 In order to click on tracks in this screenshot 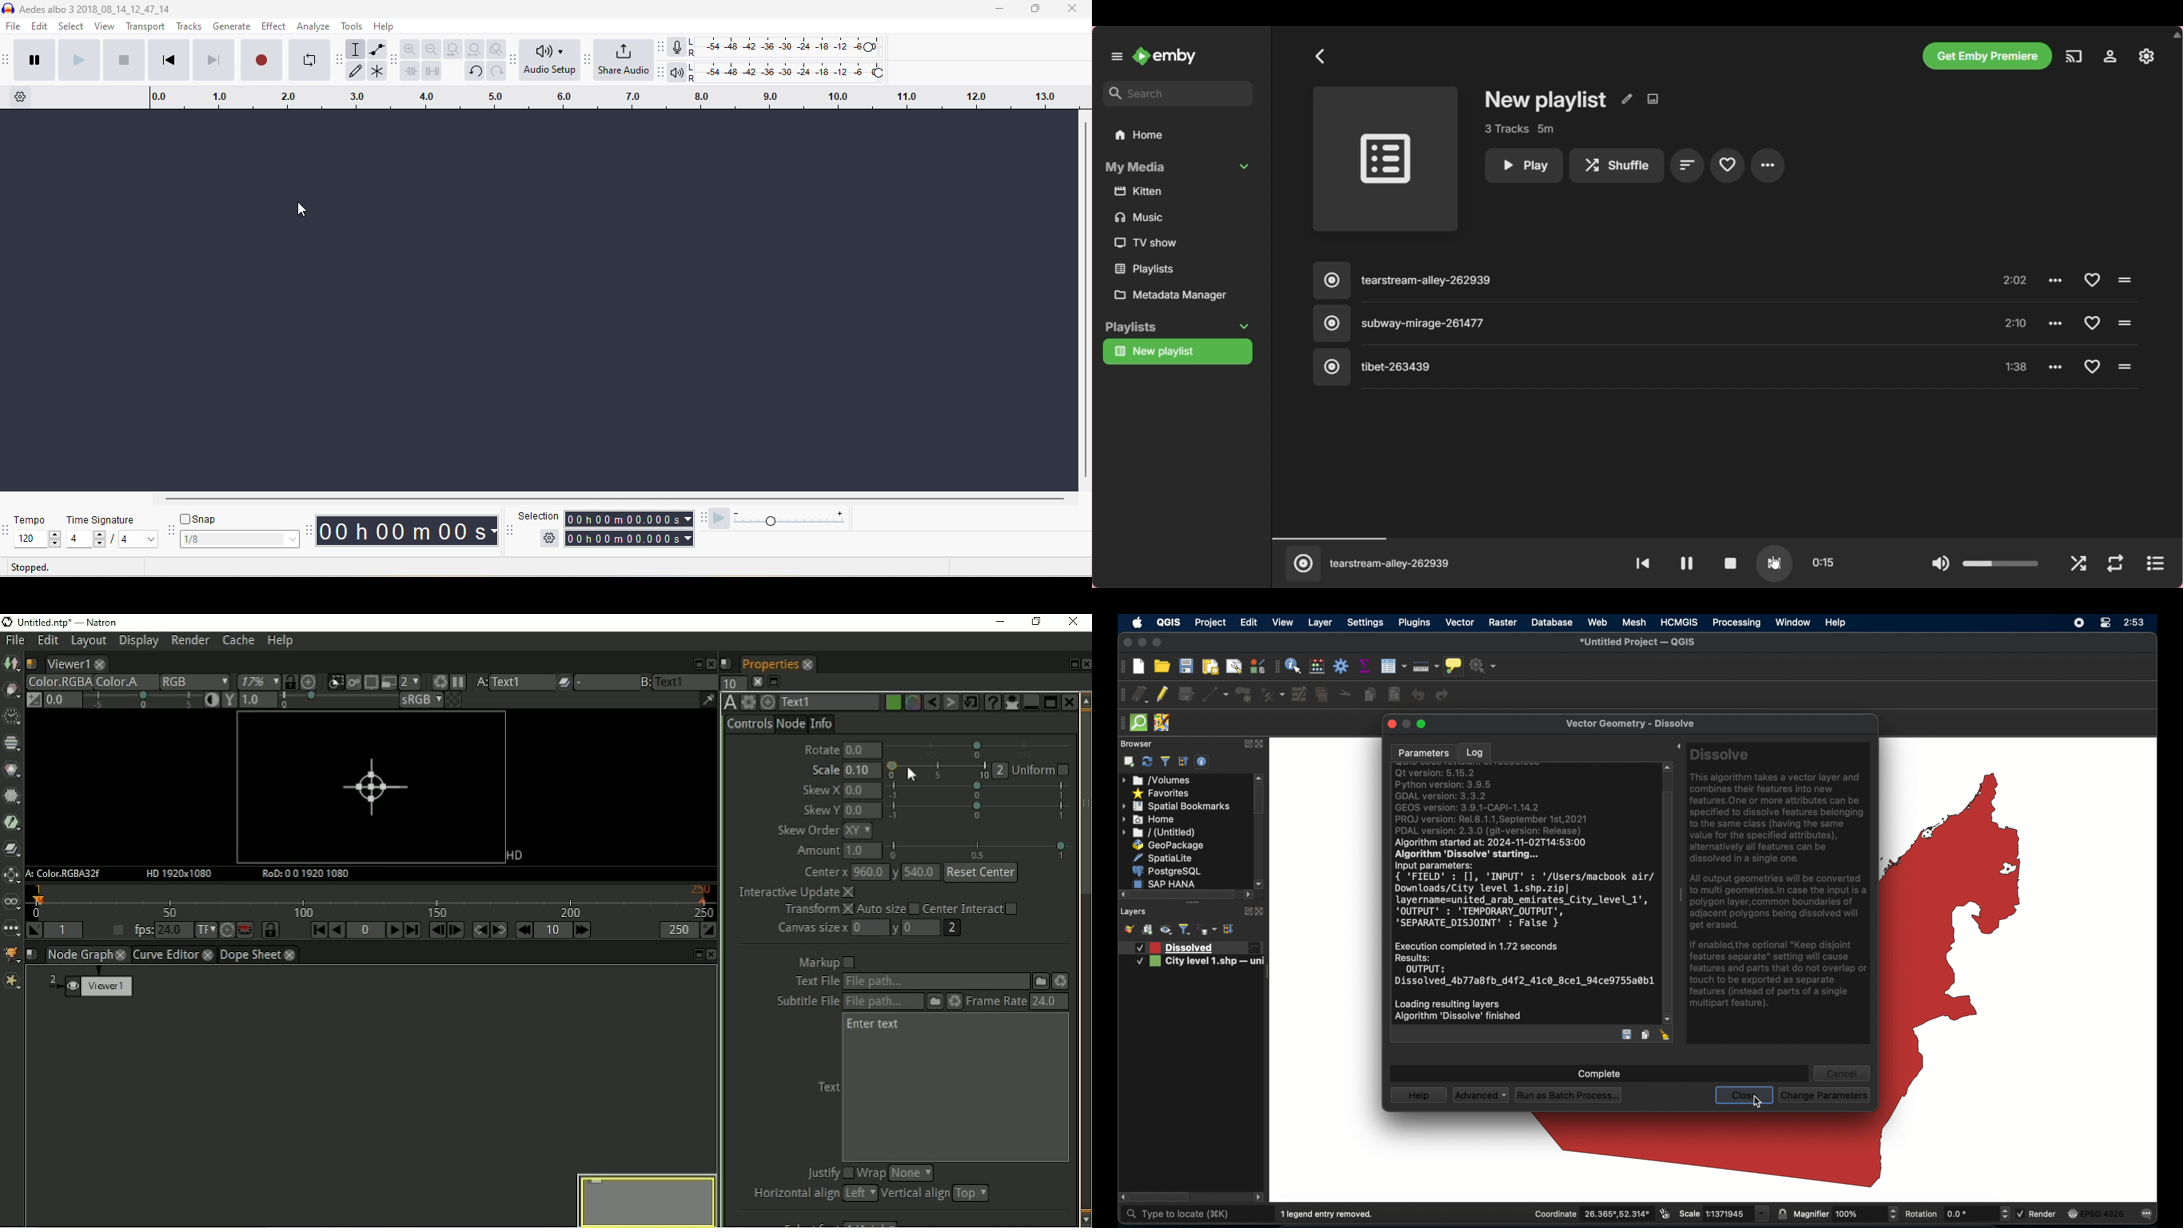, I will do `click(189, 26)`.